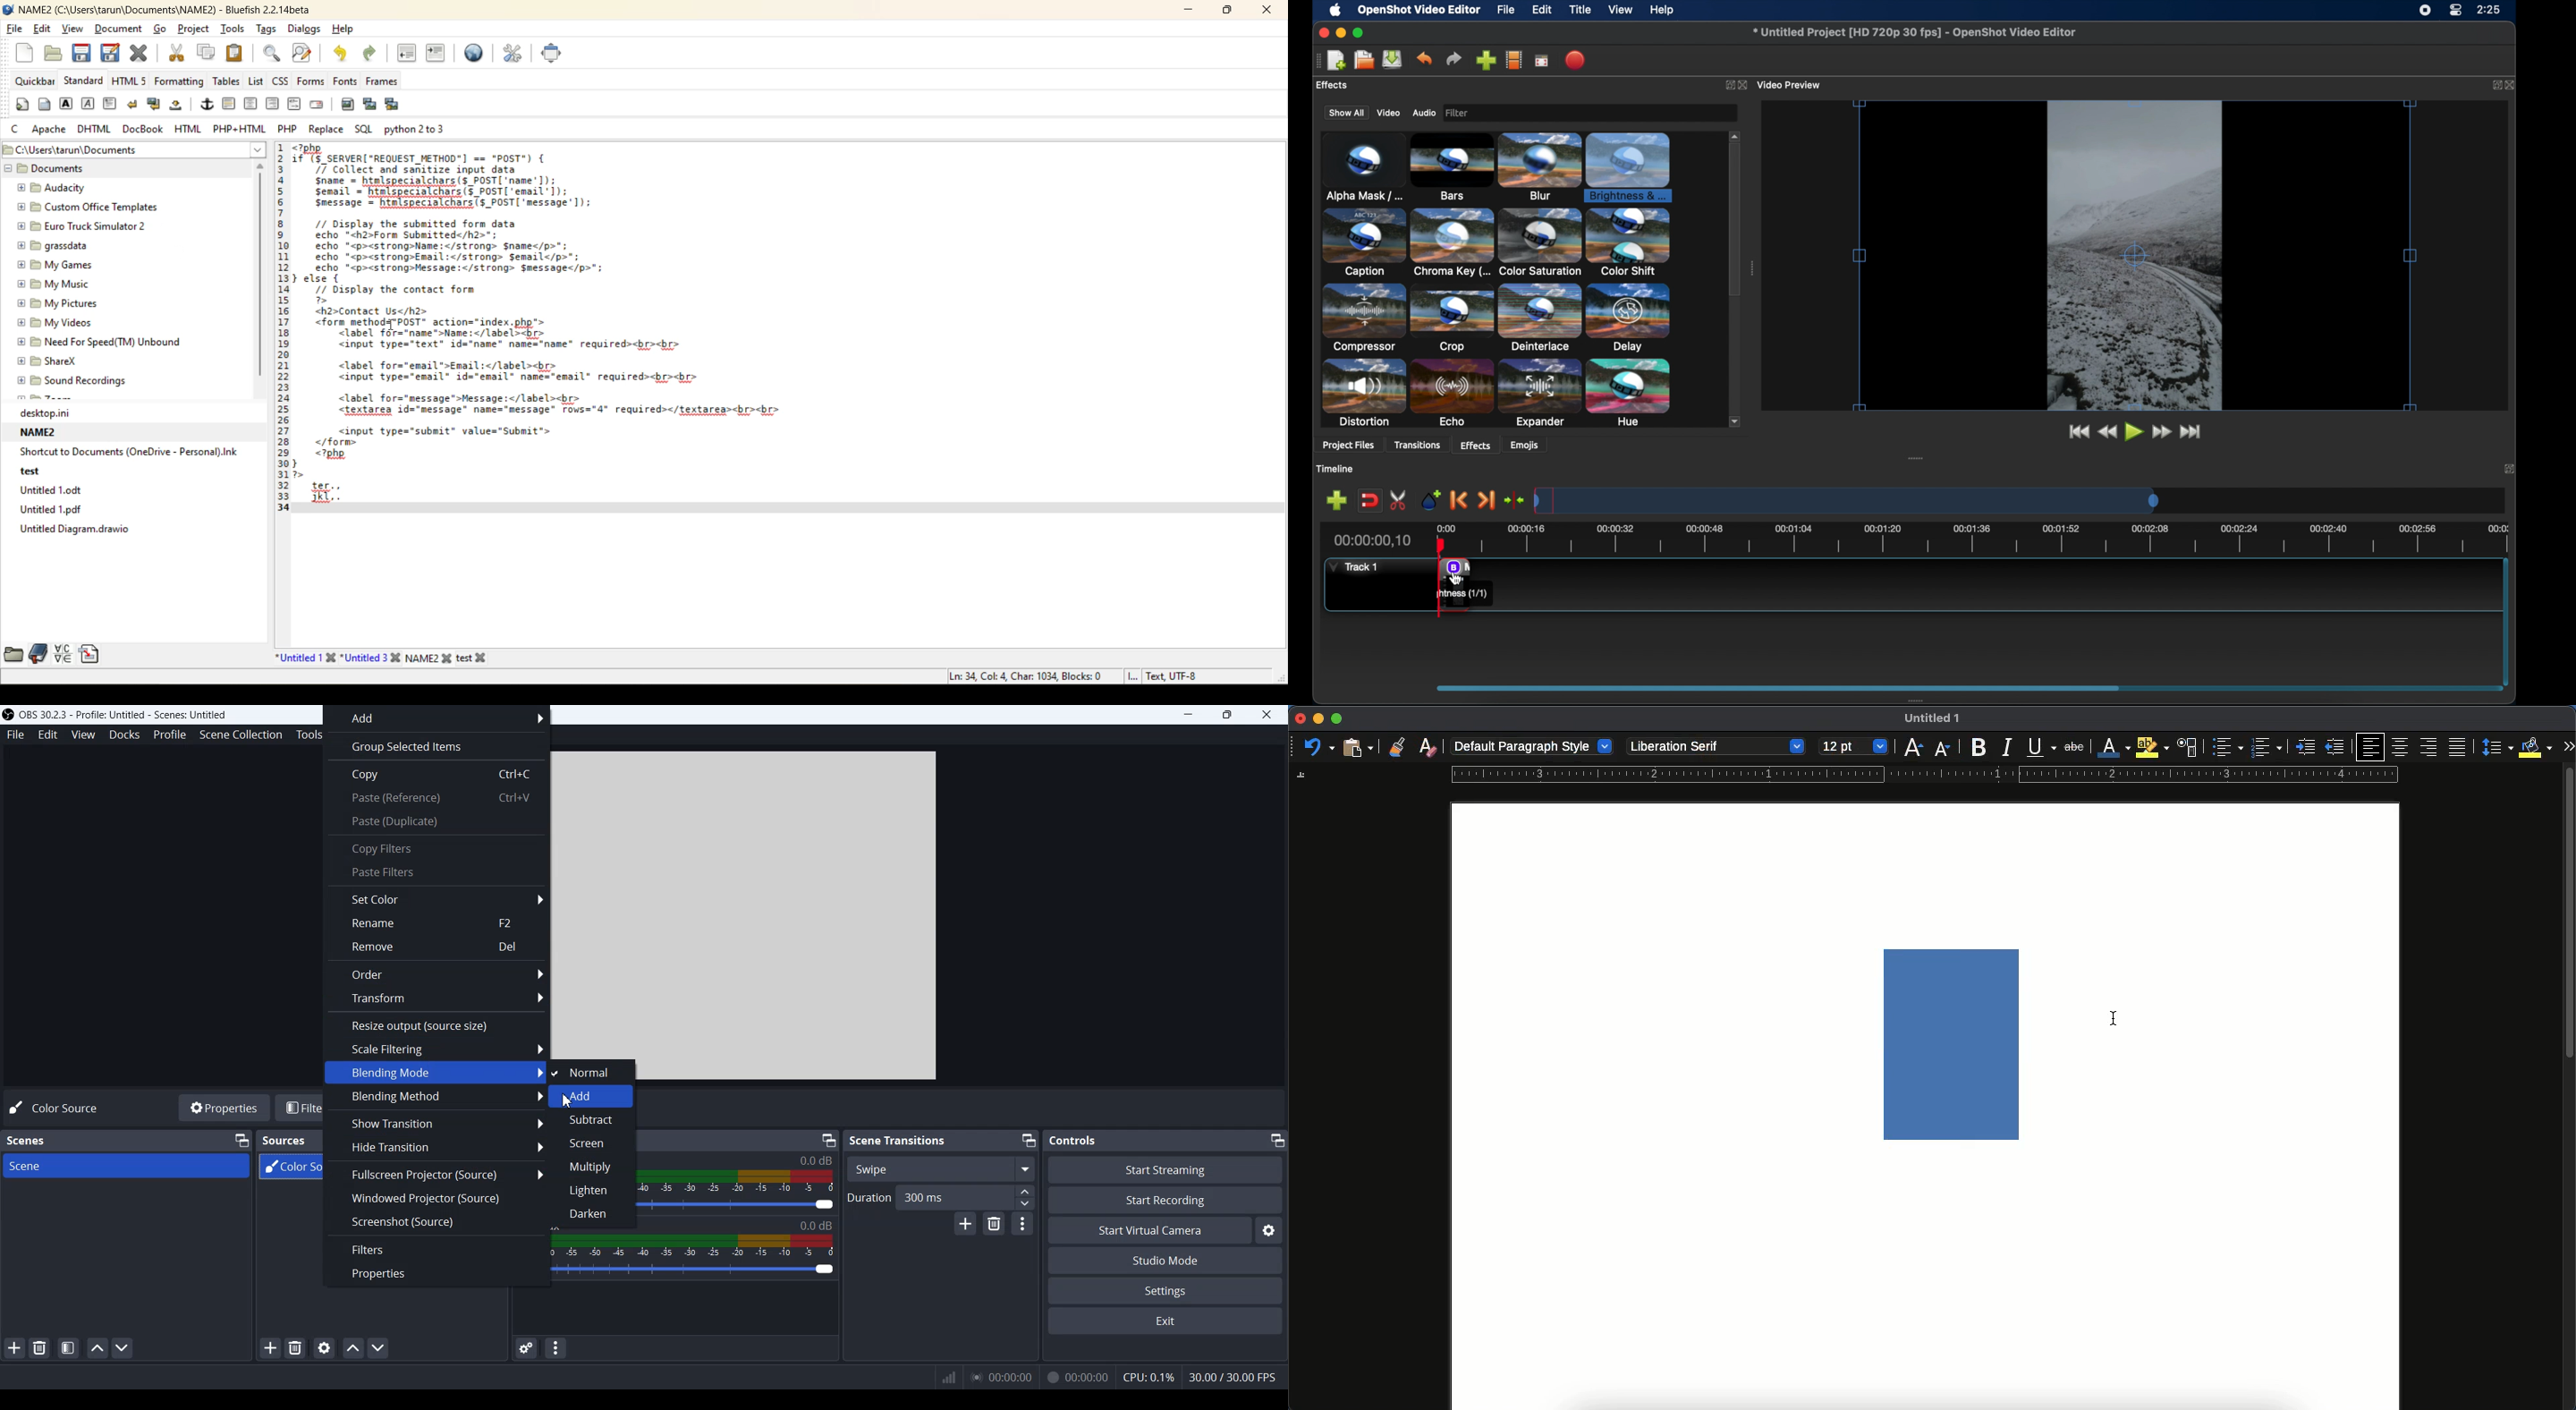 Image resolution: width=2576 pixels, height=1428 pixels. Describe the element at coordinates (2372, 746) in the screenshot. I see `left align` at that location.